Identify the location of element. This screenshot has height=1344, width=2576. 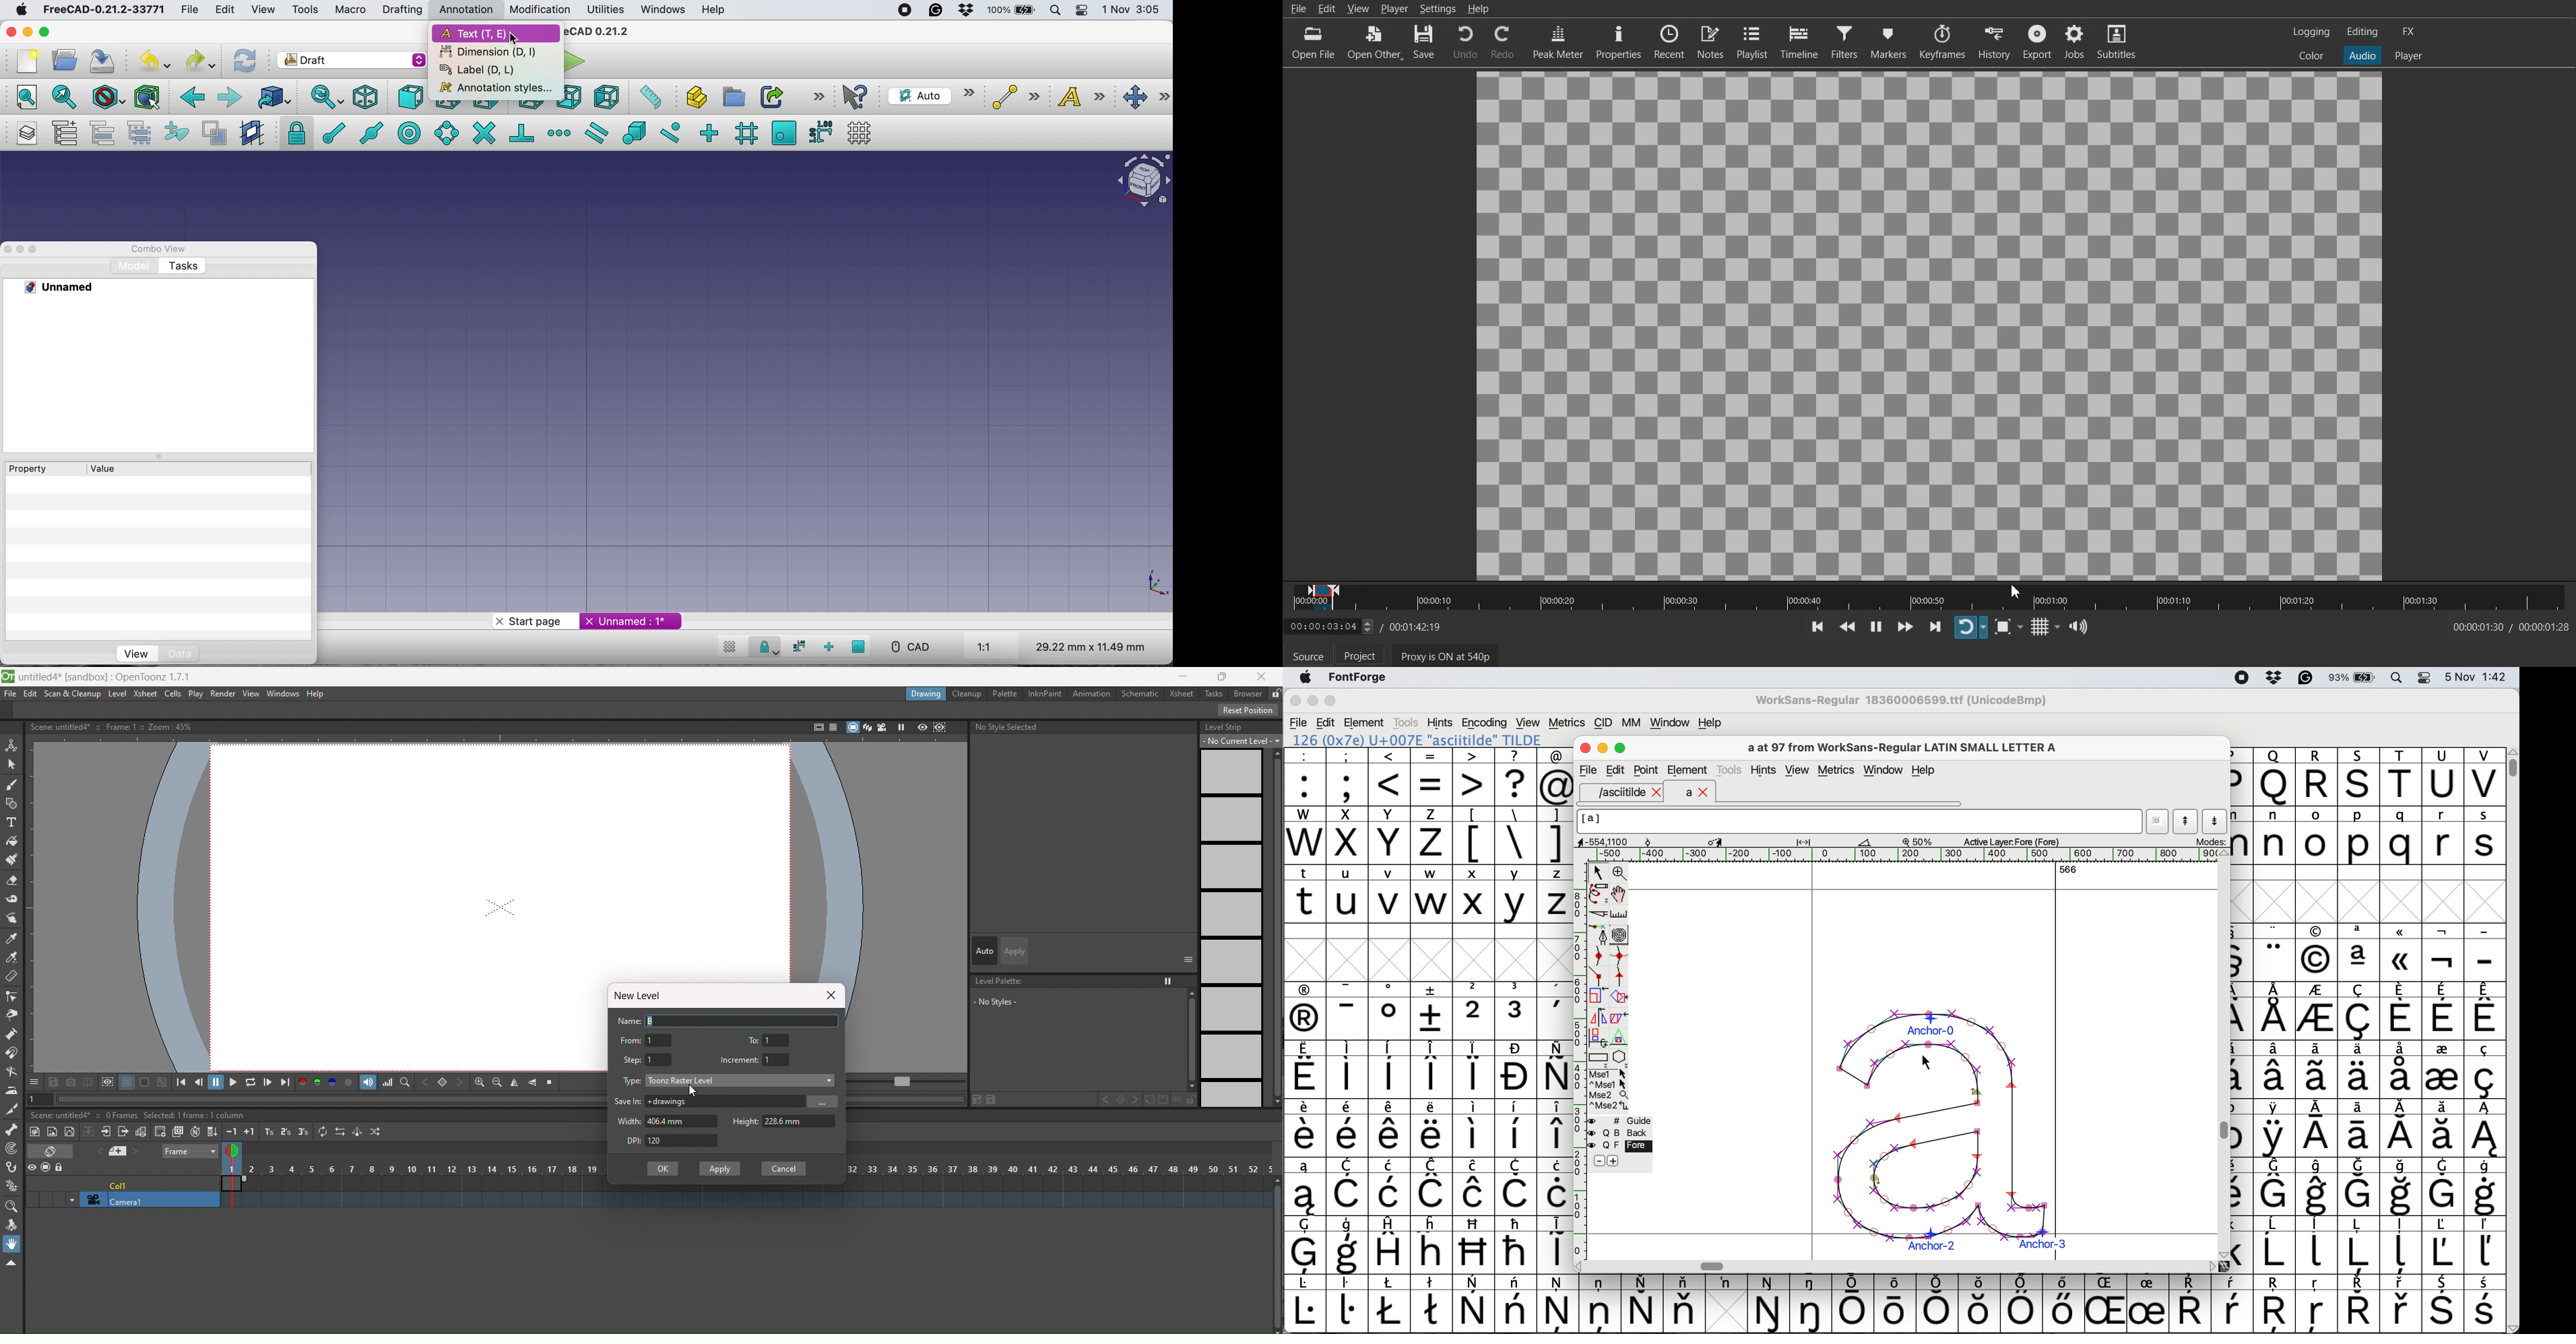
(1366, 722).